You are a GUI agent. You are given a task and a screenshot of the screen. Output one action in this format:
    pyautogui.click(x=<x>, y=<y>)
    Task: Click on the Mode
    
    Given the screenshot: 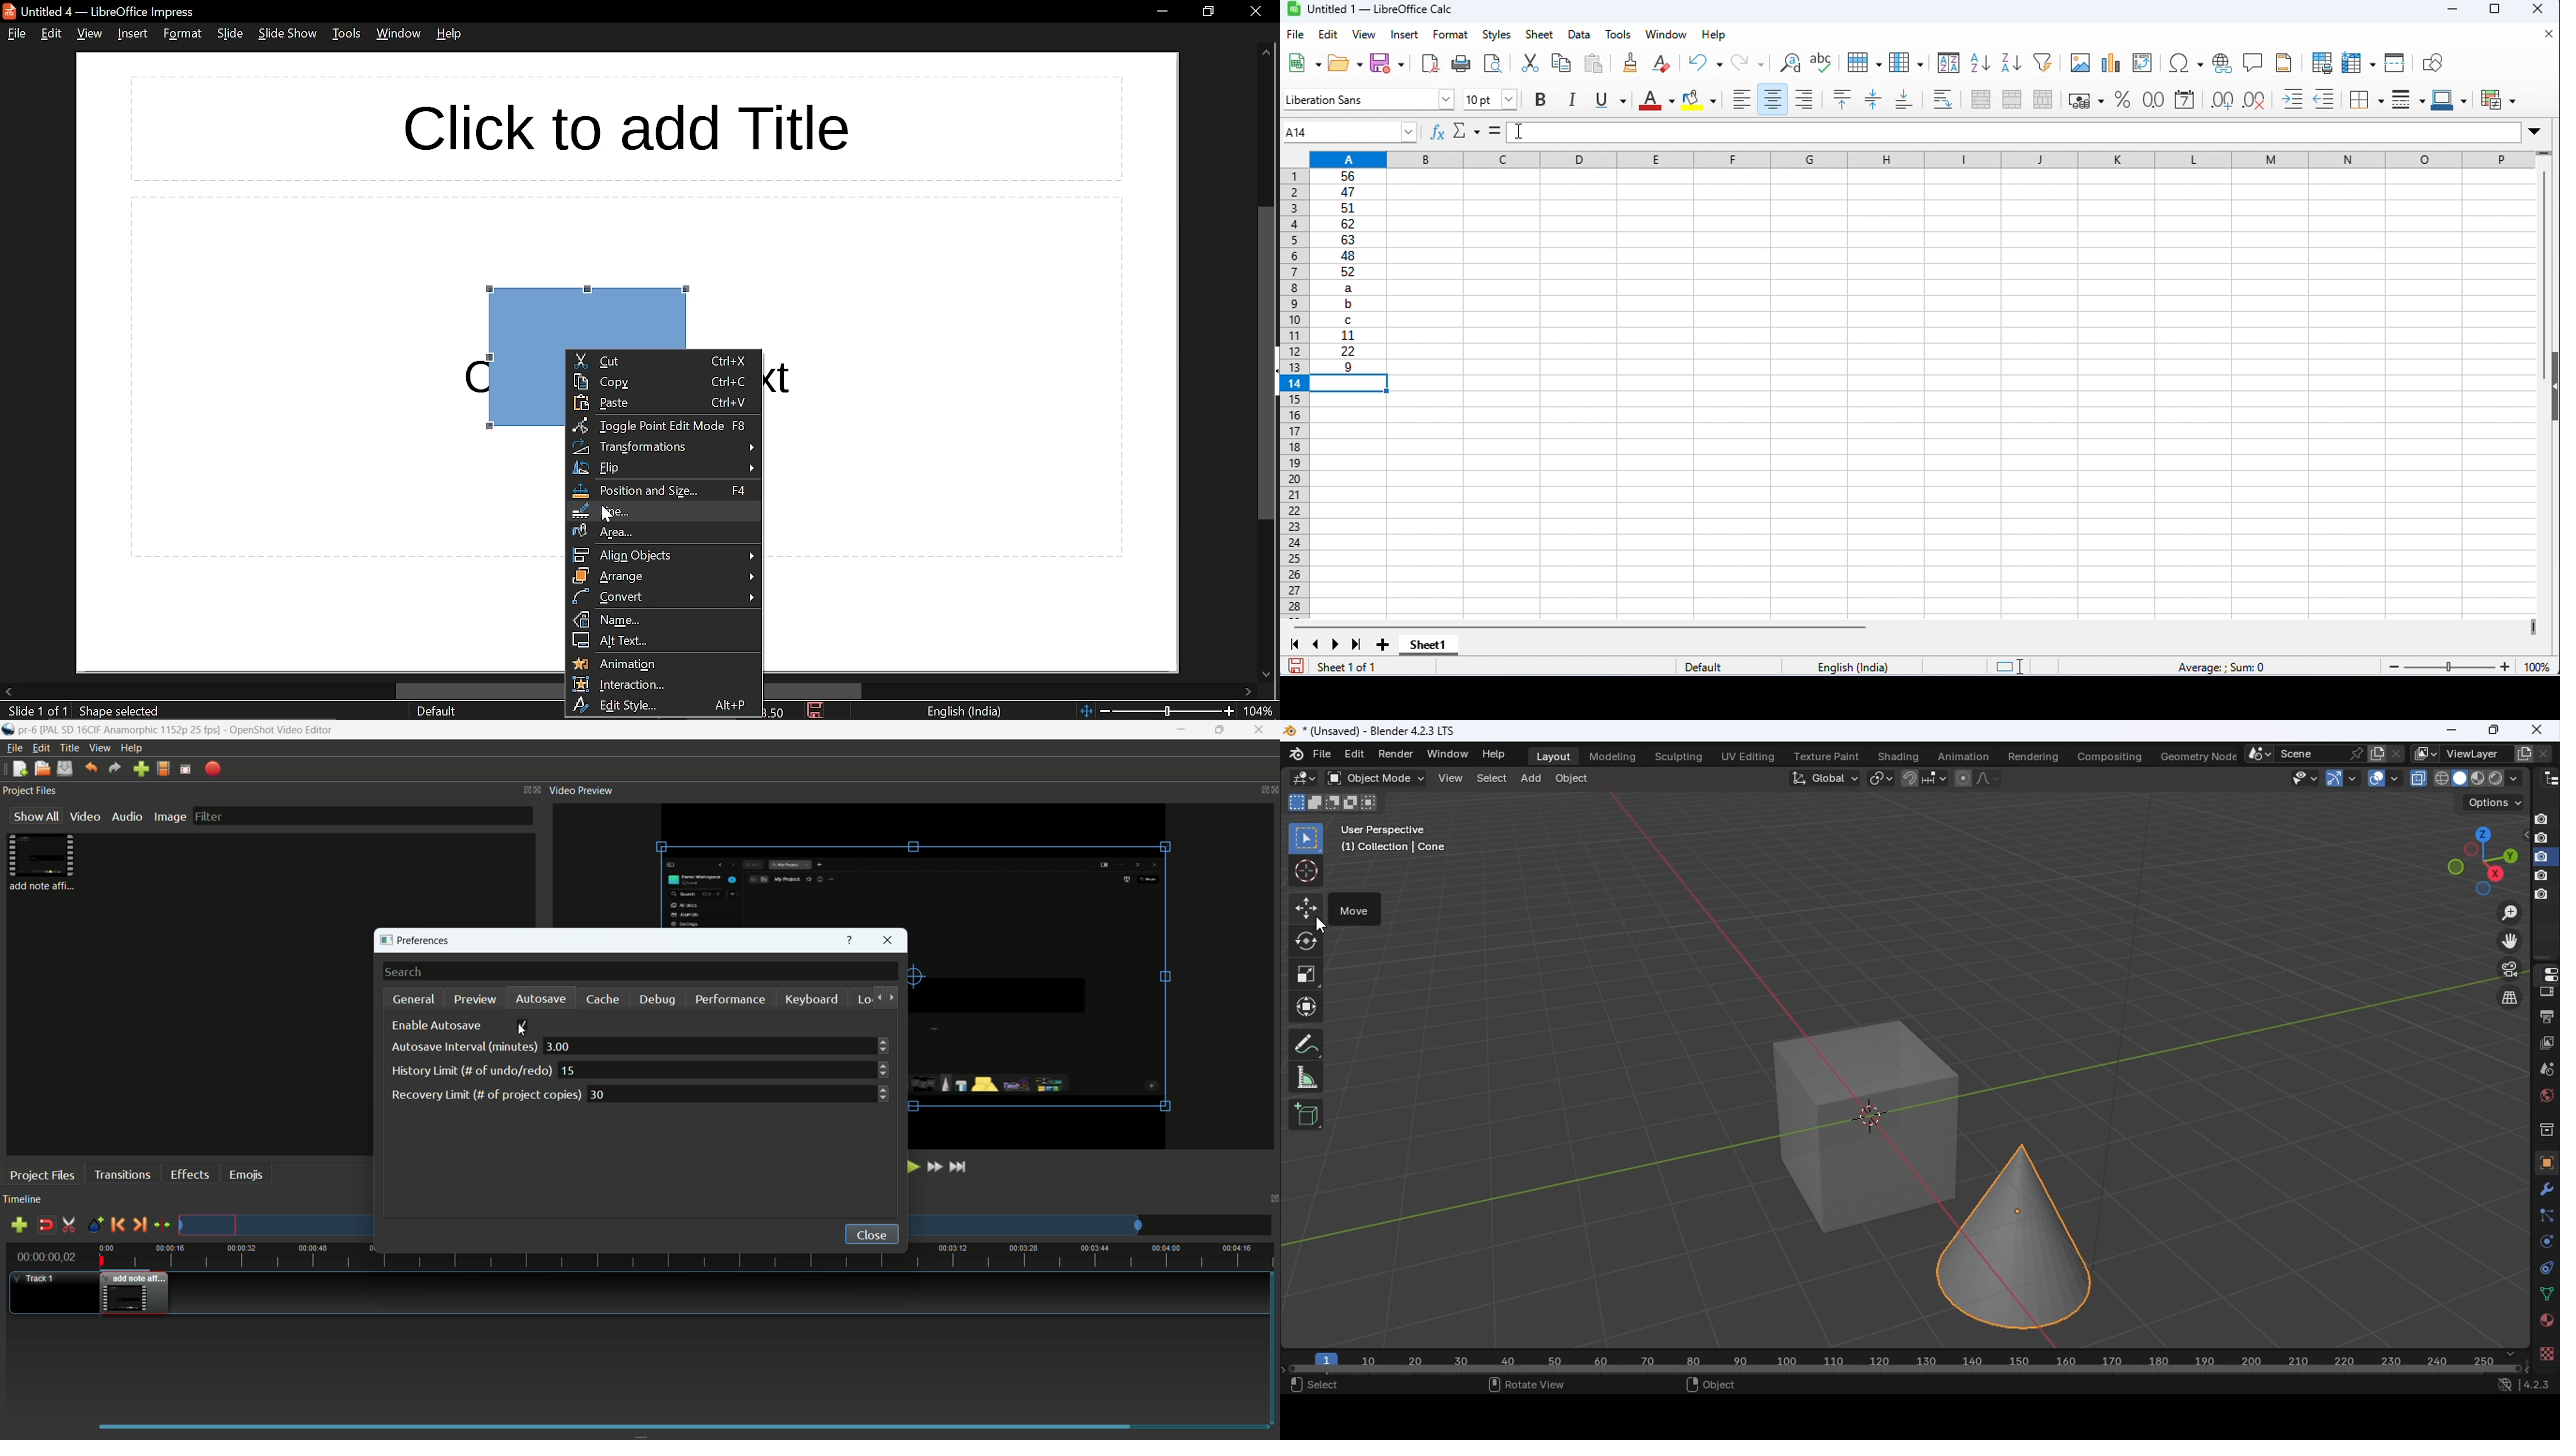 What is the action you would take?
    pyautogui.click(x=1332, y=802)
    